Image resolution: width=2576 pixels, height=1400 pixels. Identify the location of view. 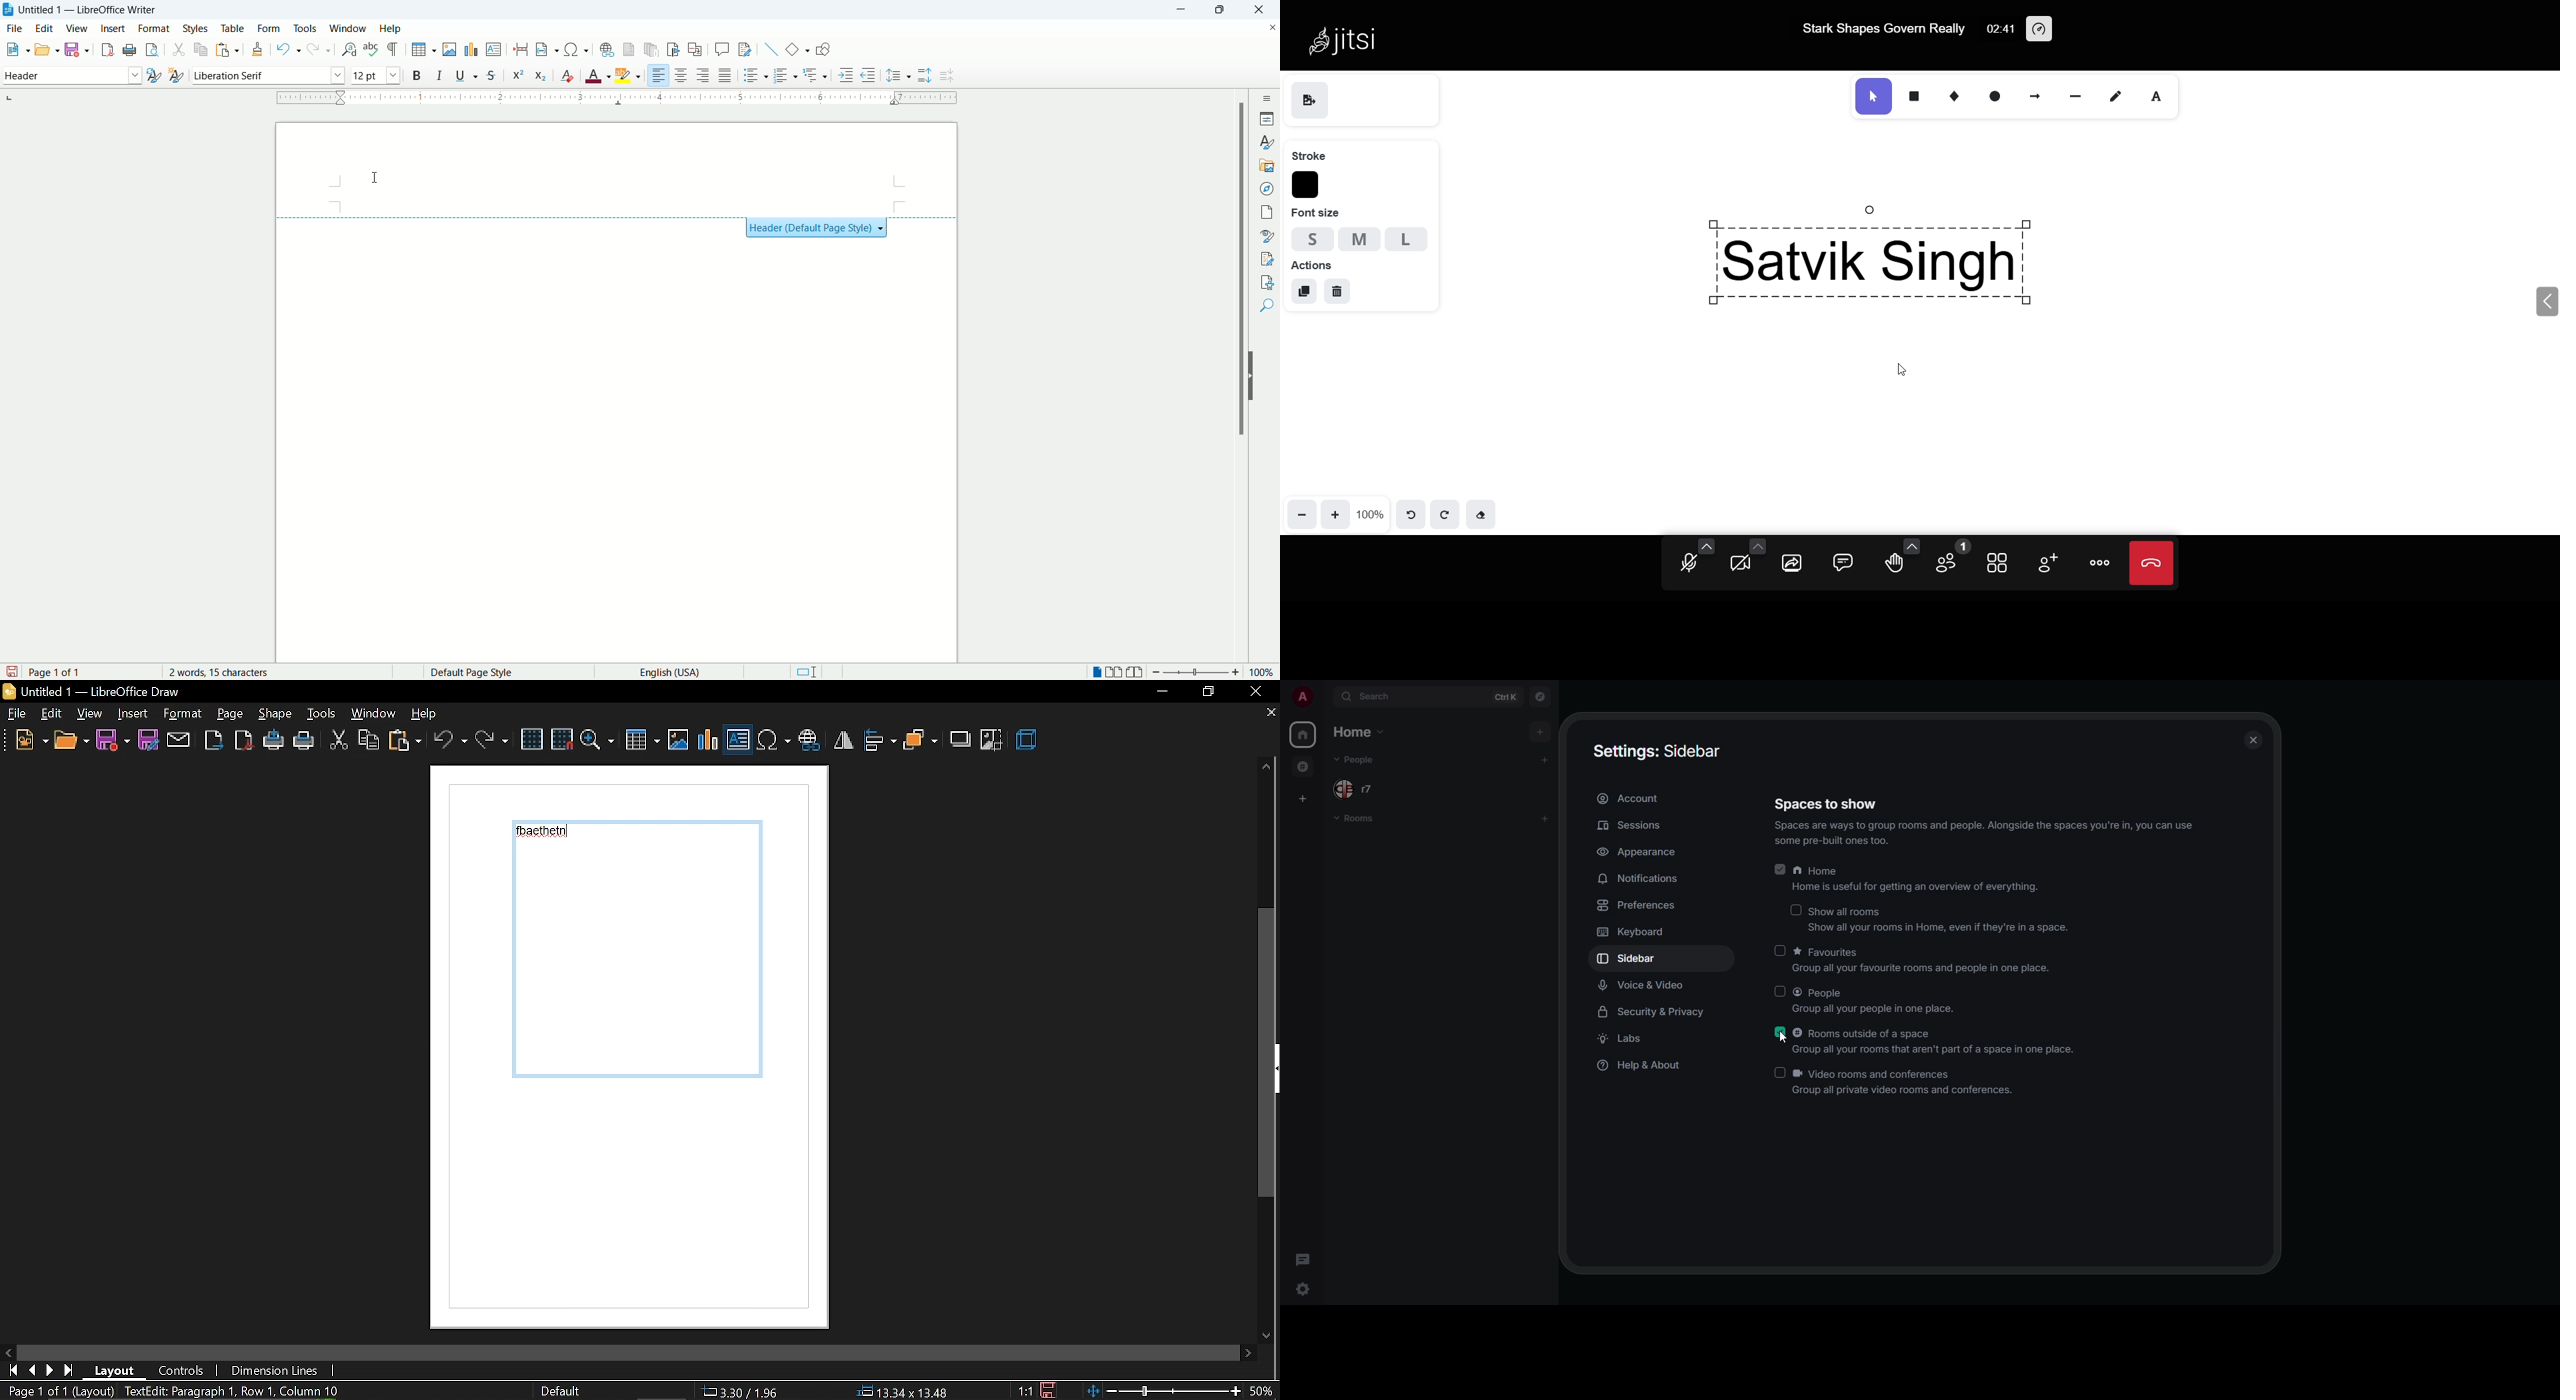
(90, 713).